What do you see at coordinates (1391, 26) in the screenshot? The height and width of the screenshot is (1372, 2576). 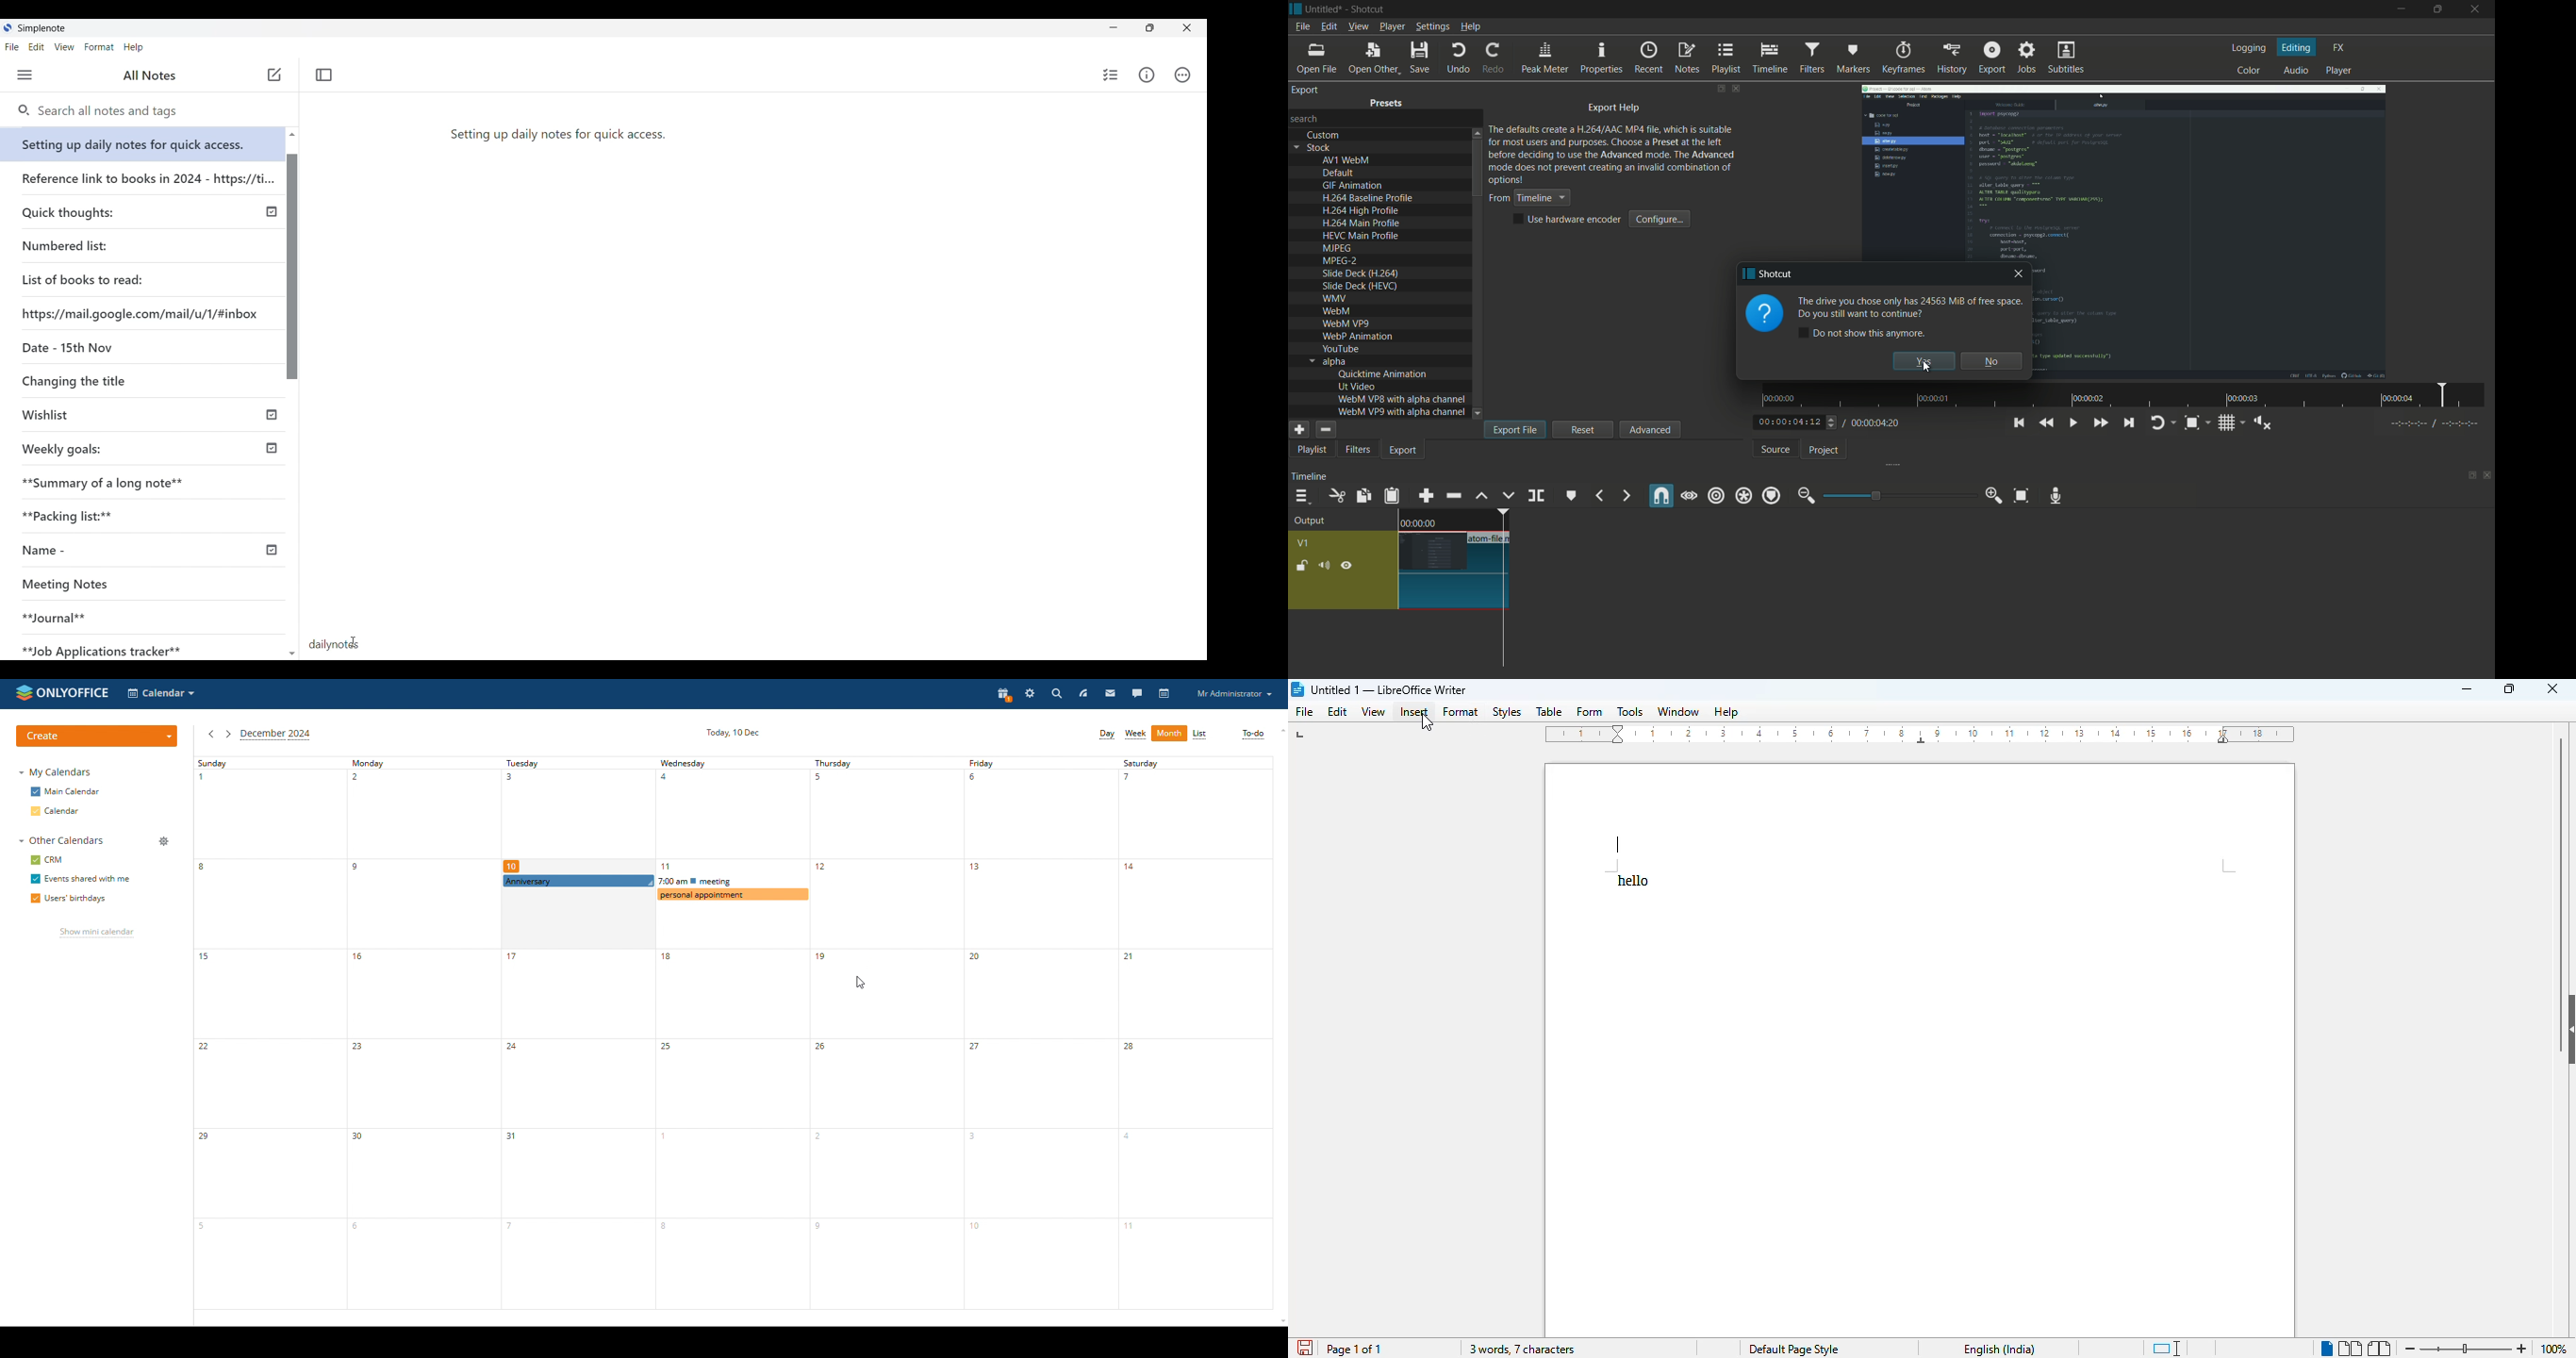 I see `player menu` at bounding box center [1391, 26].